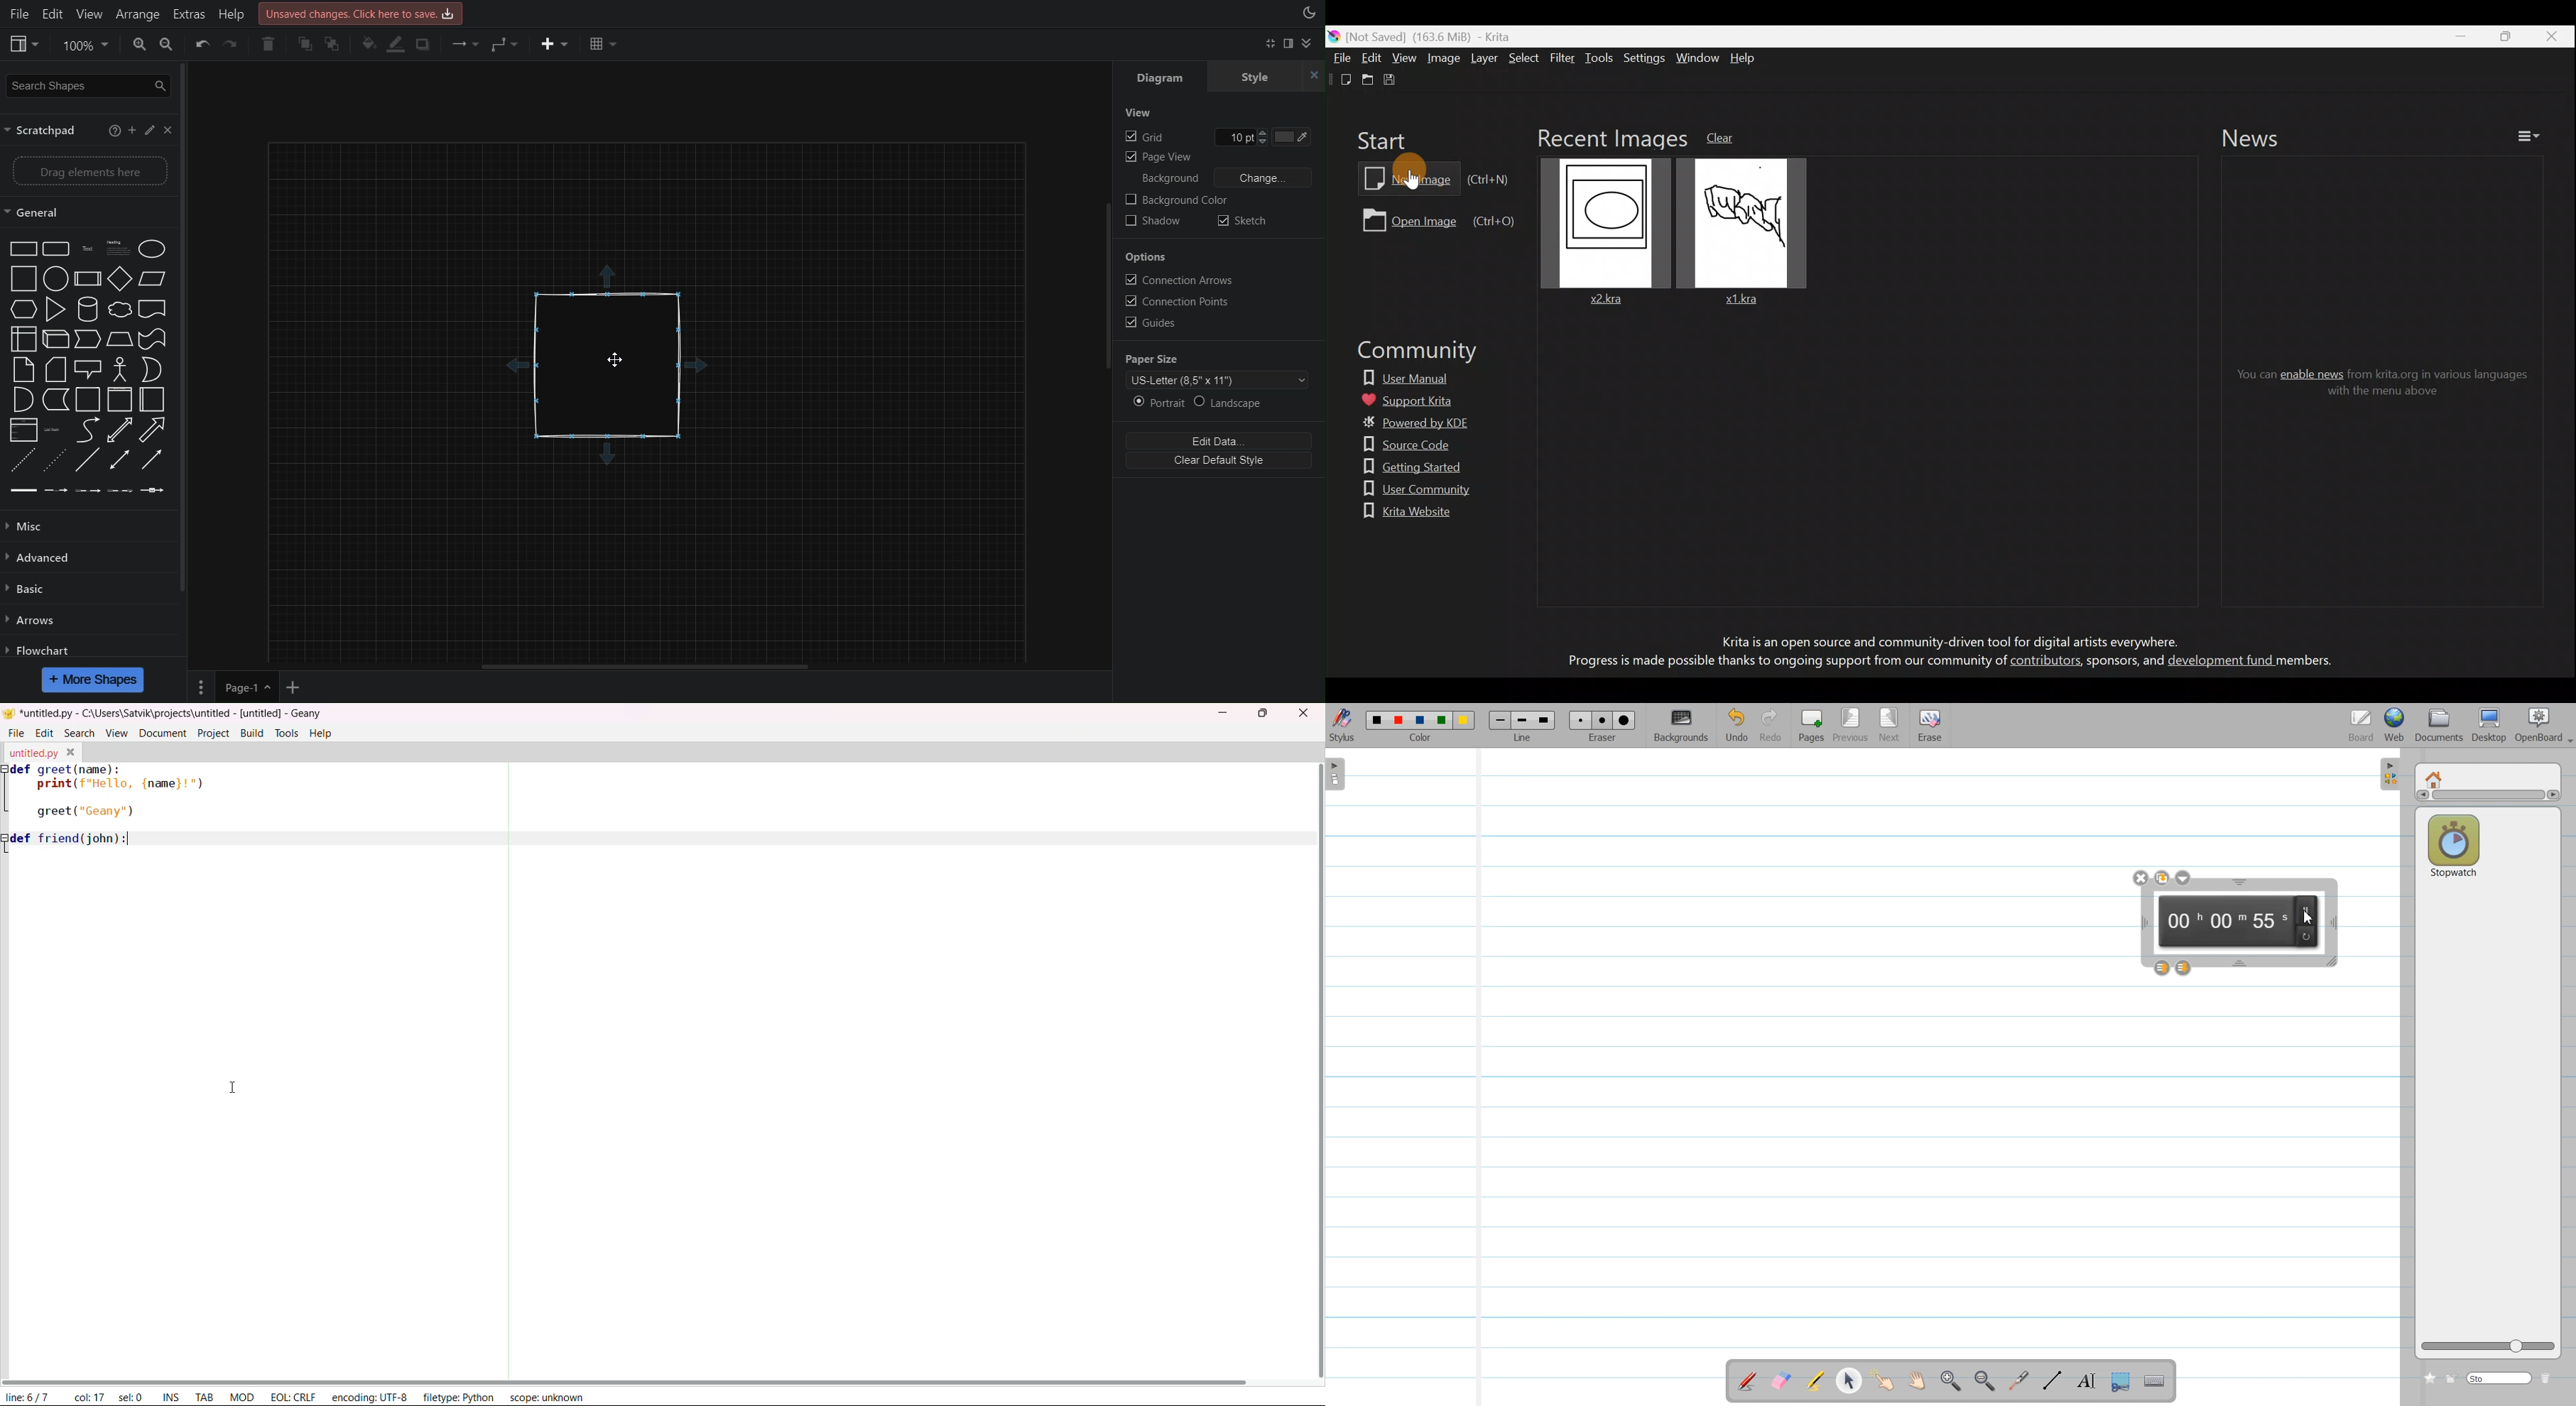 The height and width of the screenshot is (1428, 2576). I want to click on search, so click(80, 732).